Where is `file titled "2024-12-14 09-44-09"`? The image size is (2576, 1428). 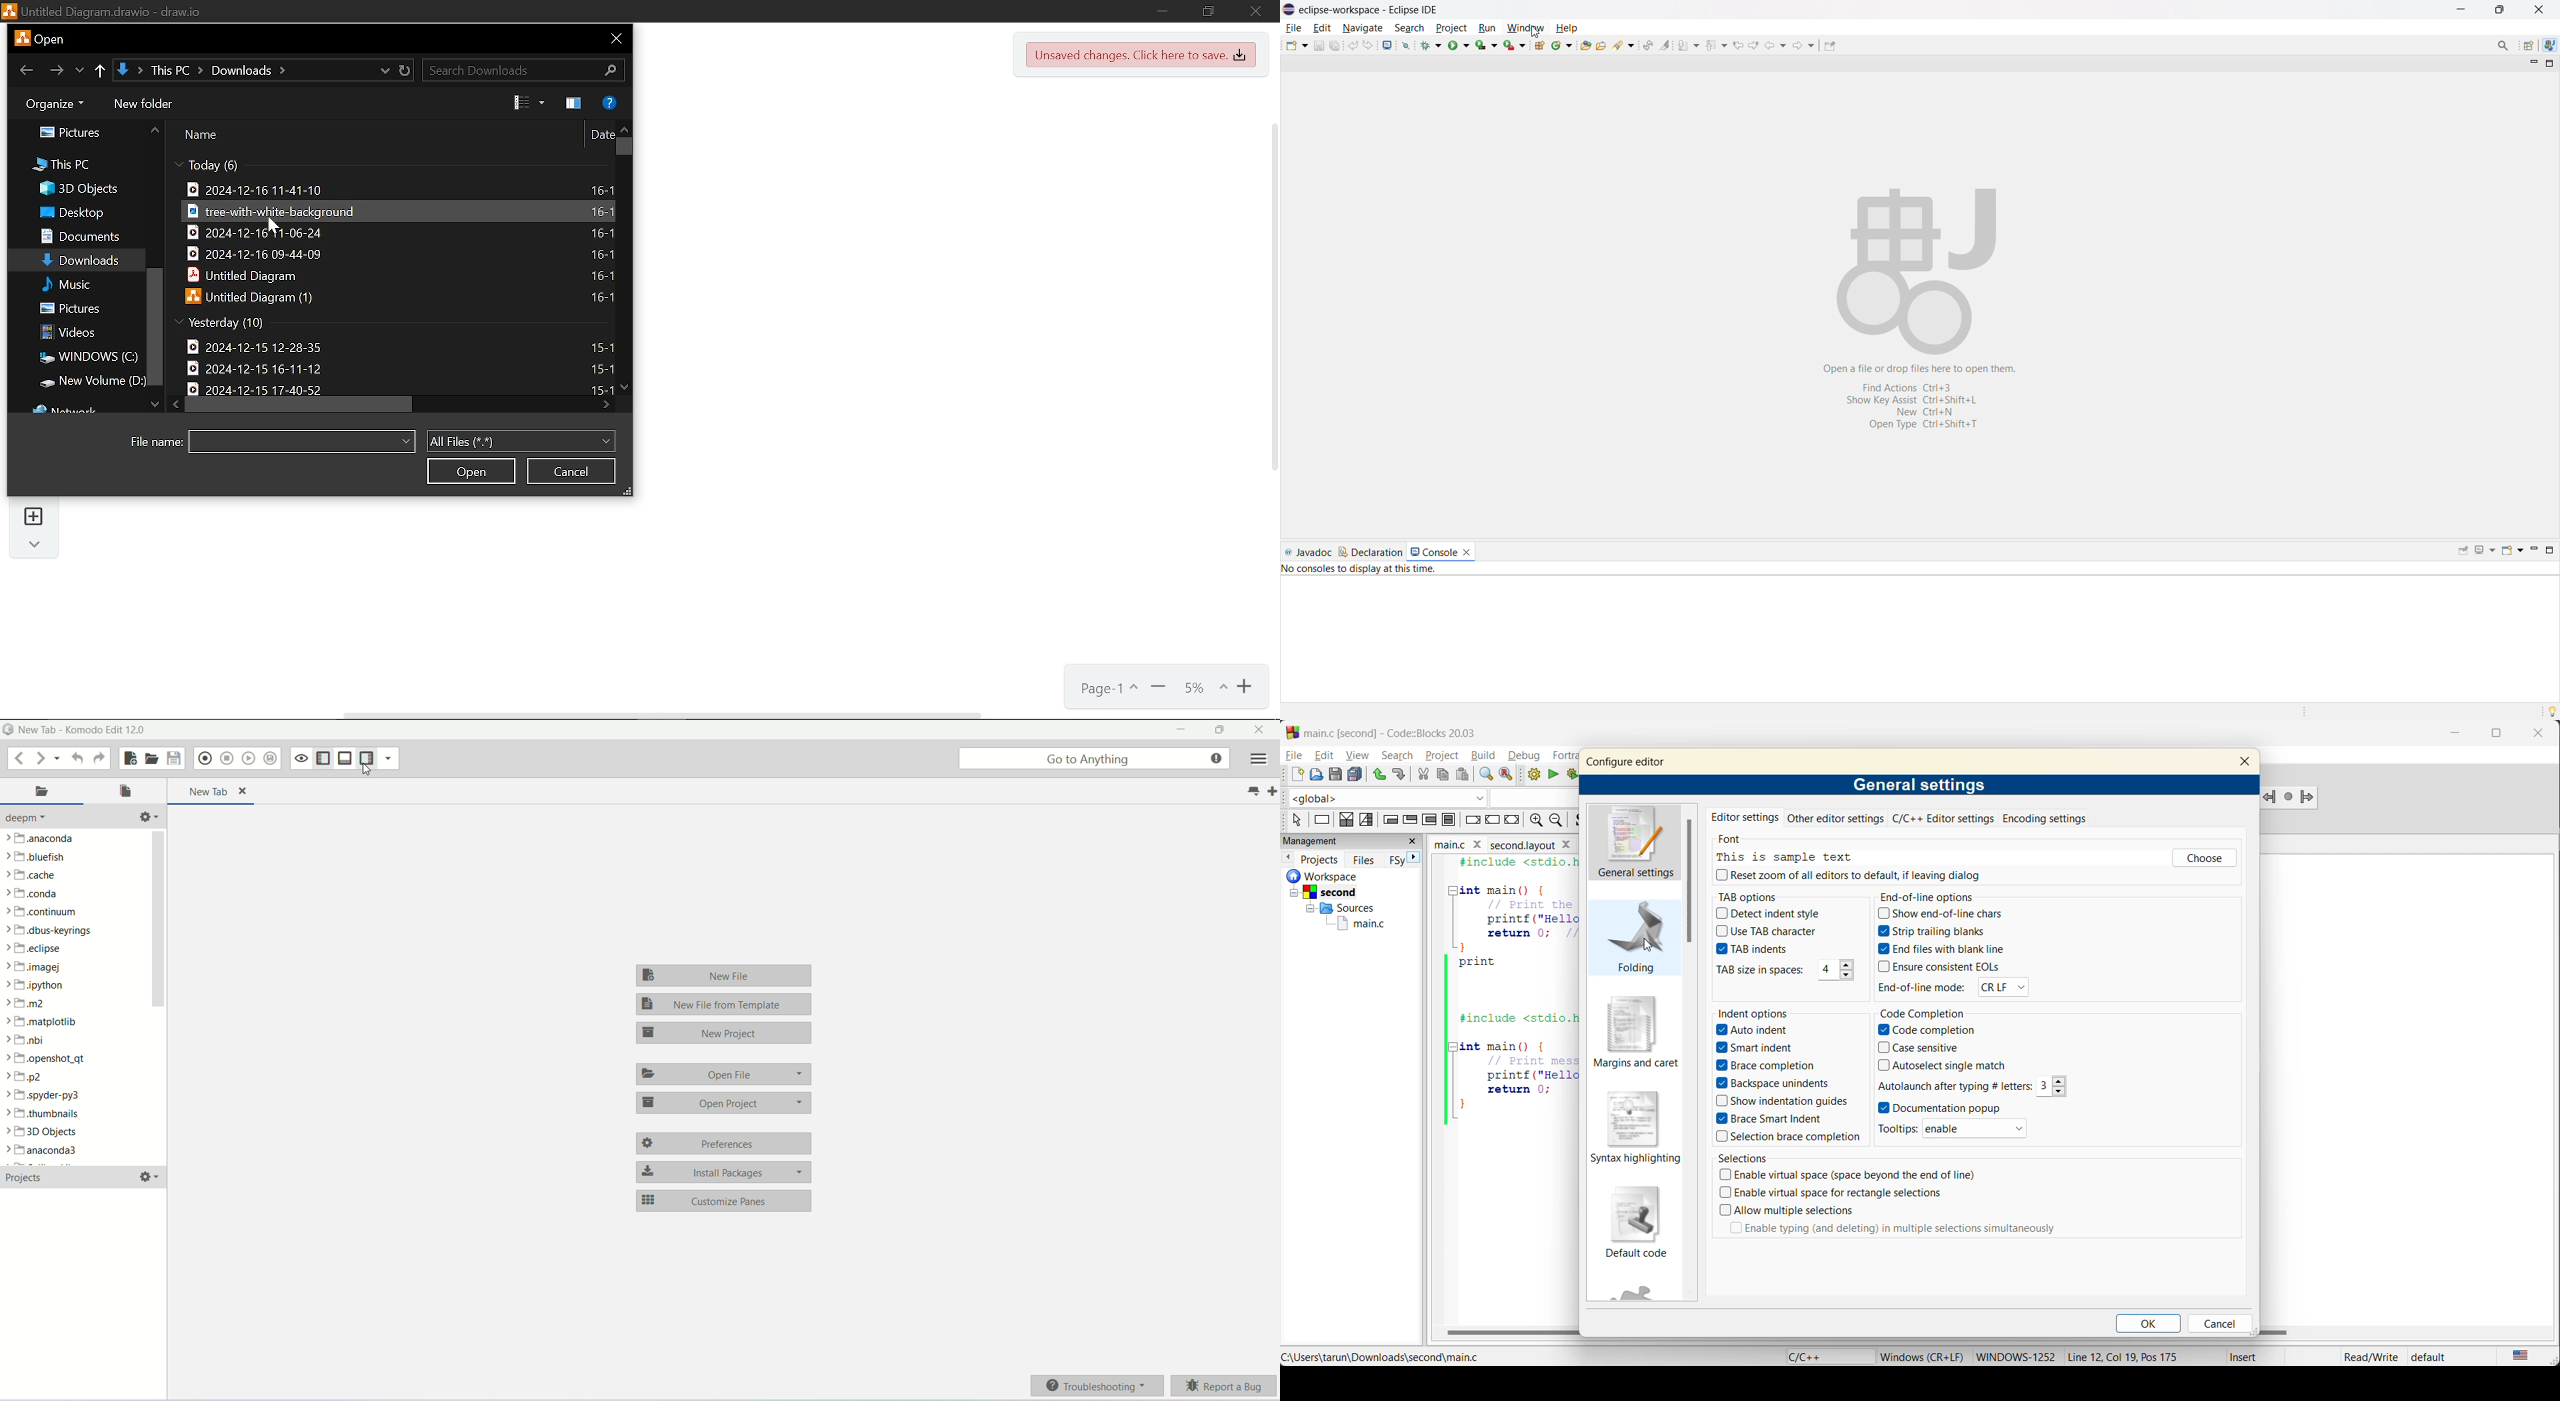
file titled "2024-12-14 09-44-09" is located at coordinates (400, 253).